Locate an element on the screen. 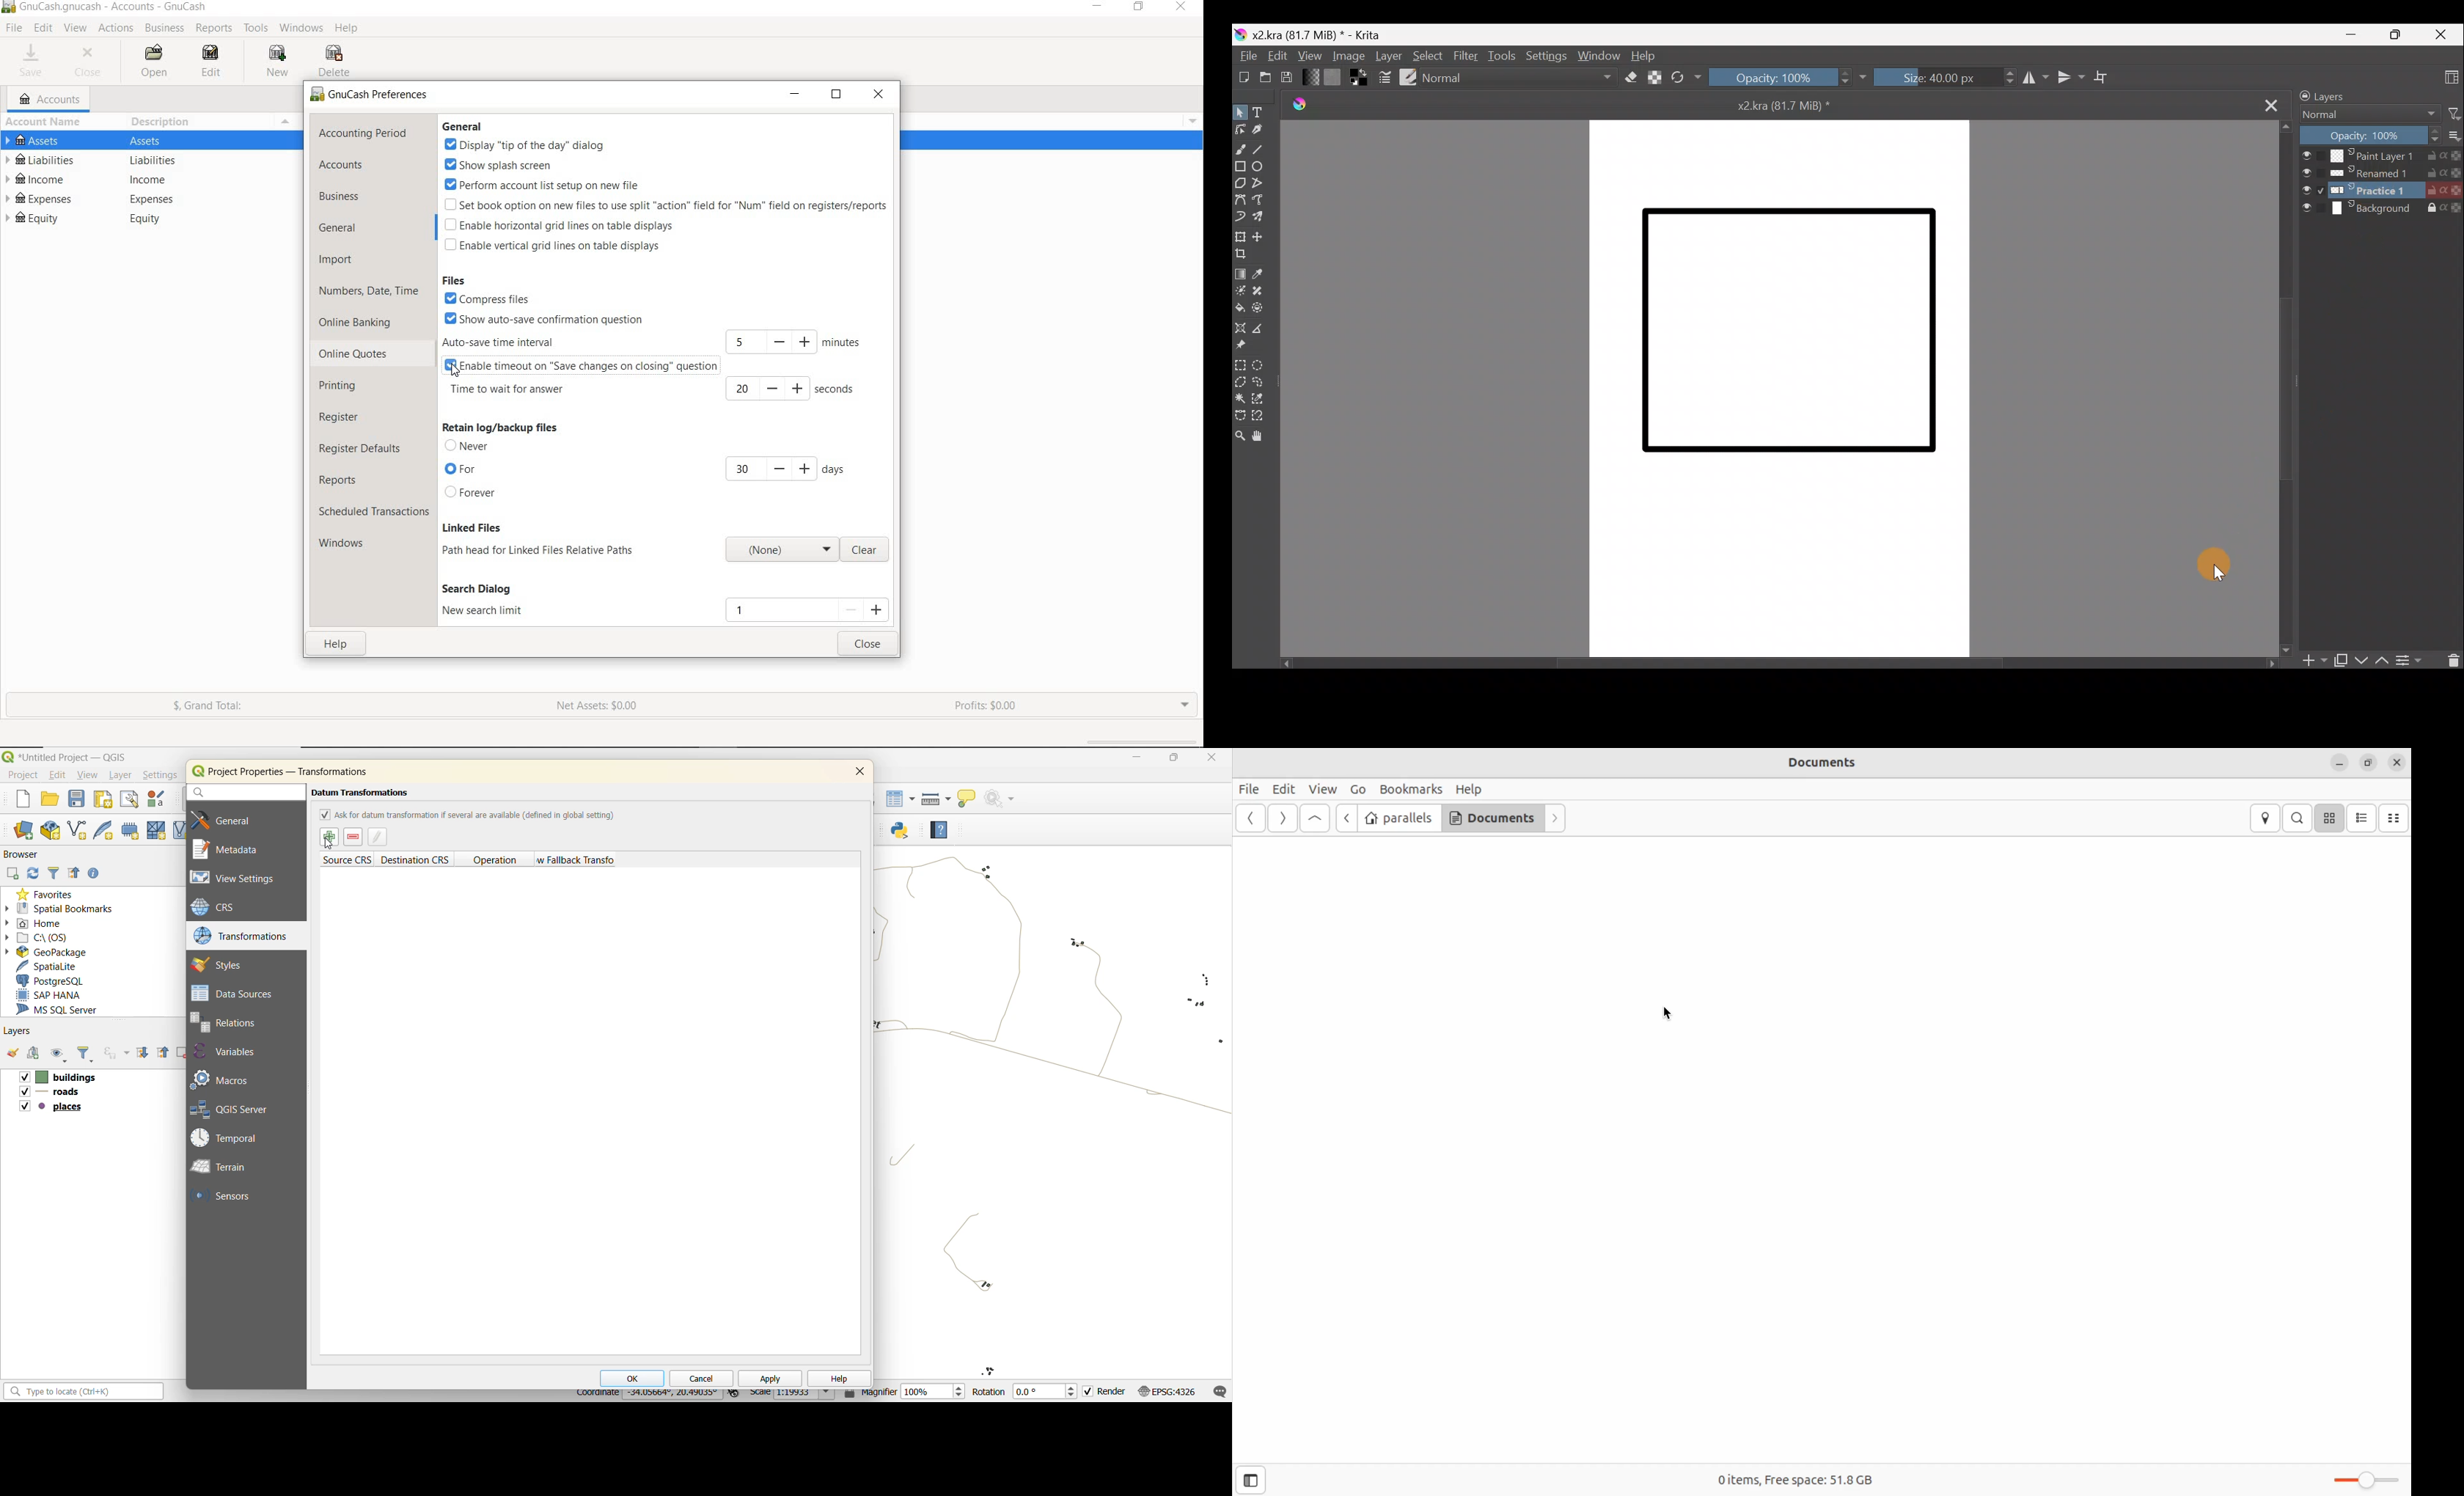 The width and height of the screenshot is (2464, 1512). ACCOUNTS is located at coordinates (343, 166).